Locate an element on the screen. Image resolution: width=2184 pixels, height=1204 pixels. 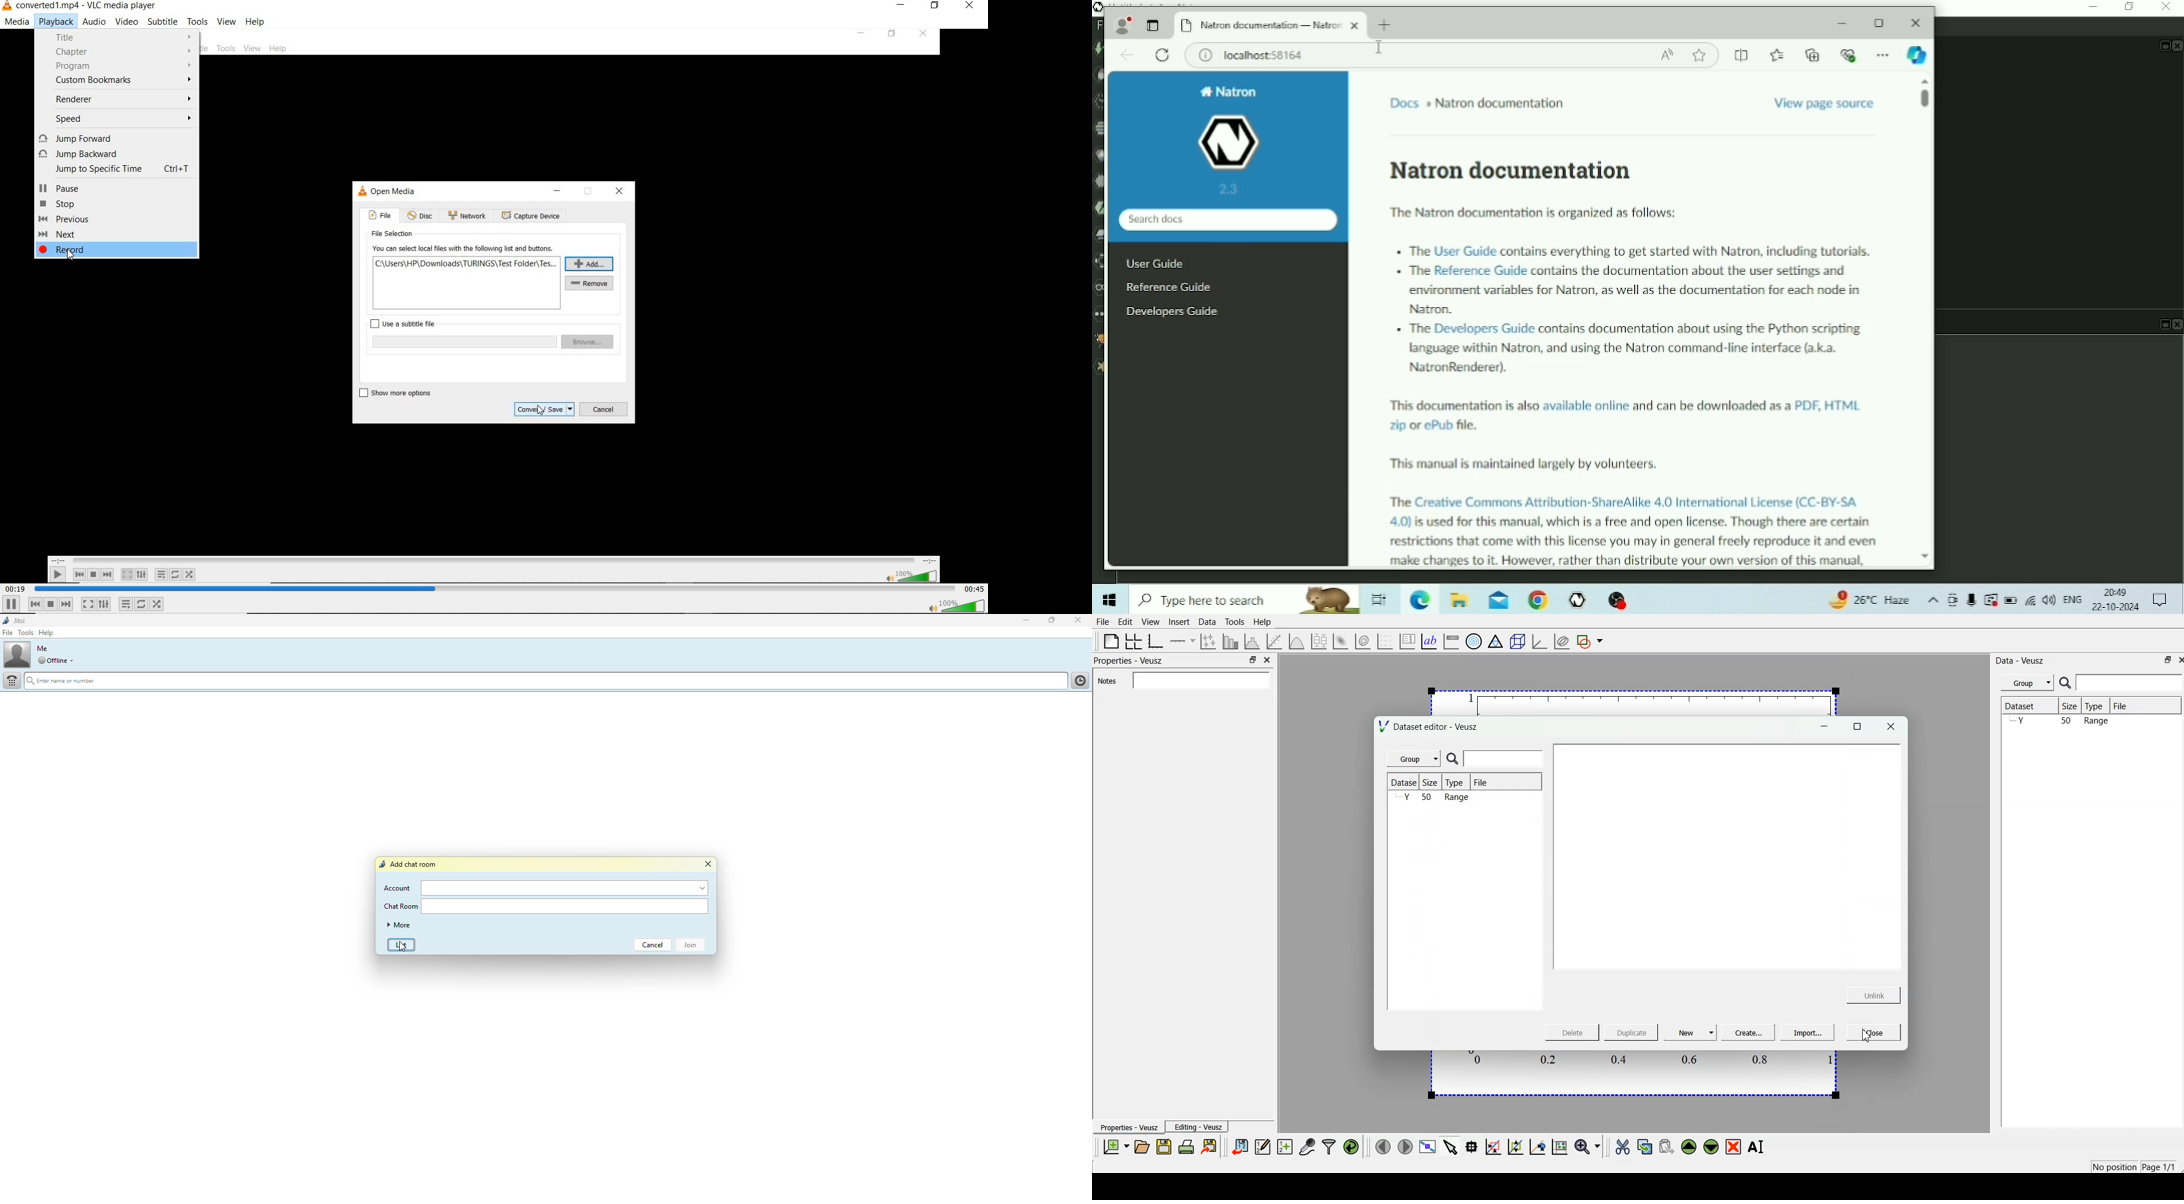
playback is located at coordinates (56, 21).